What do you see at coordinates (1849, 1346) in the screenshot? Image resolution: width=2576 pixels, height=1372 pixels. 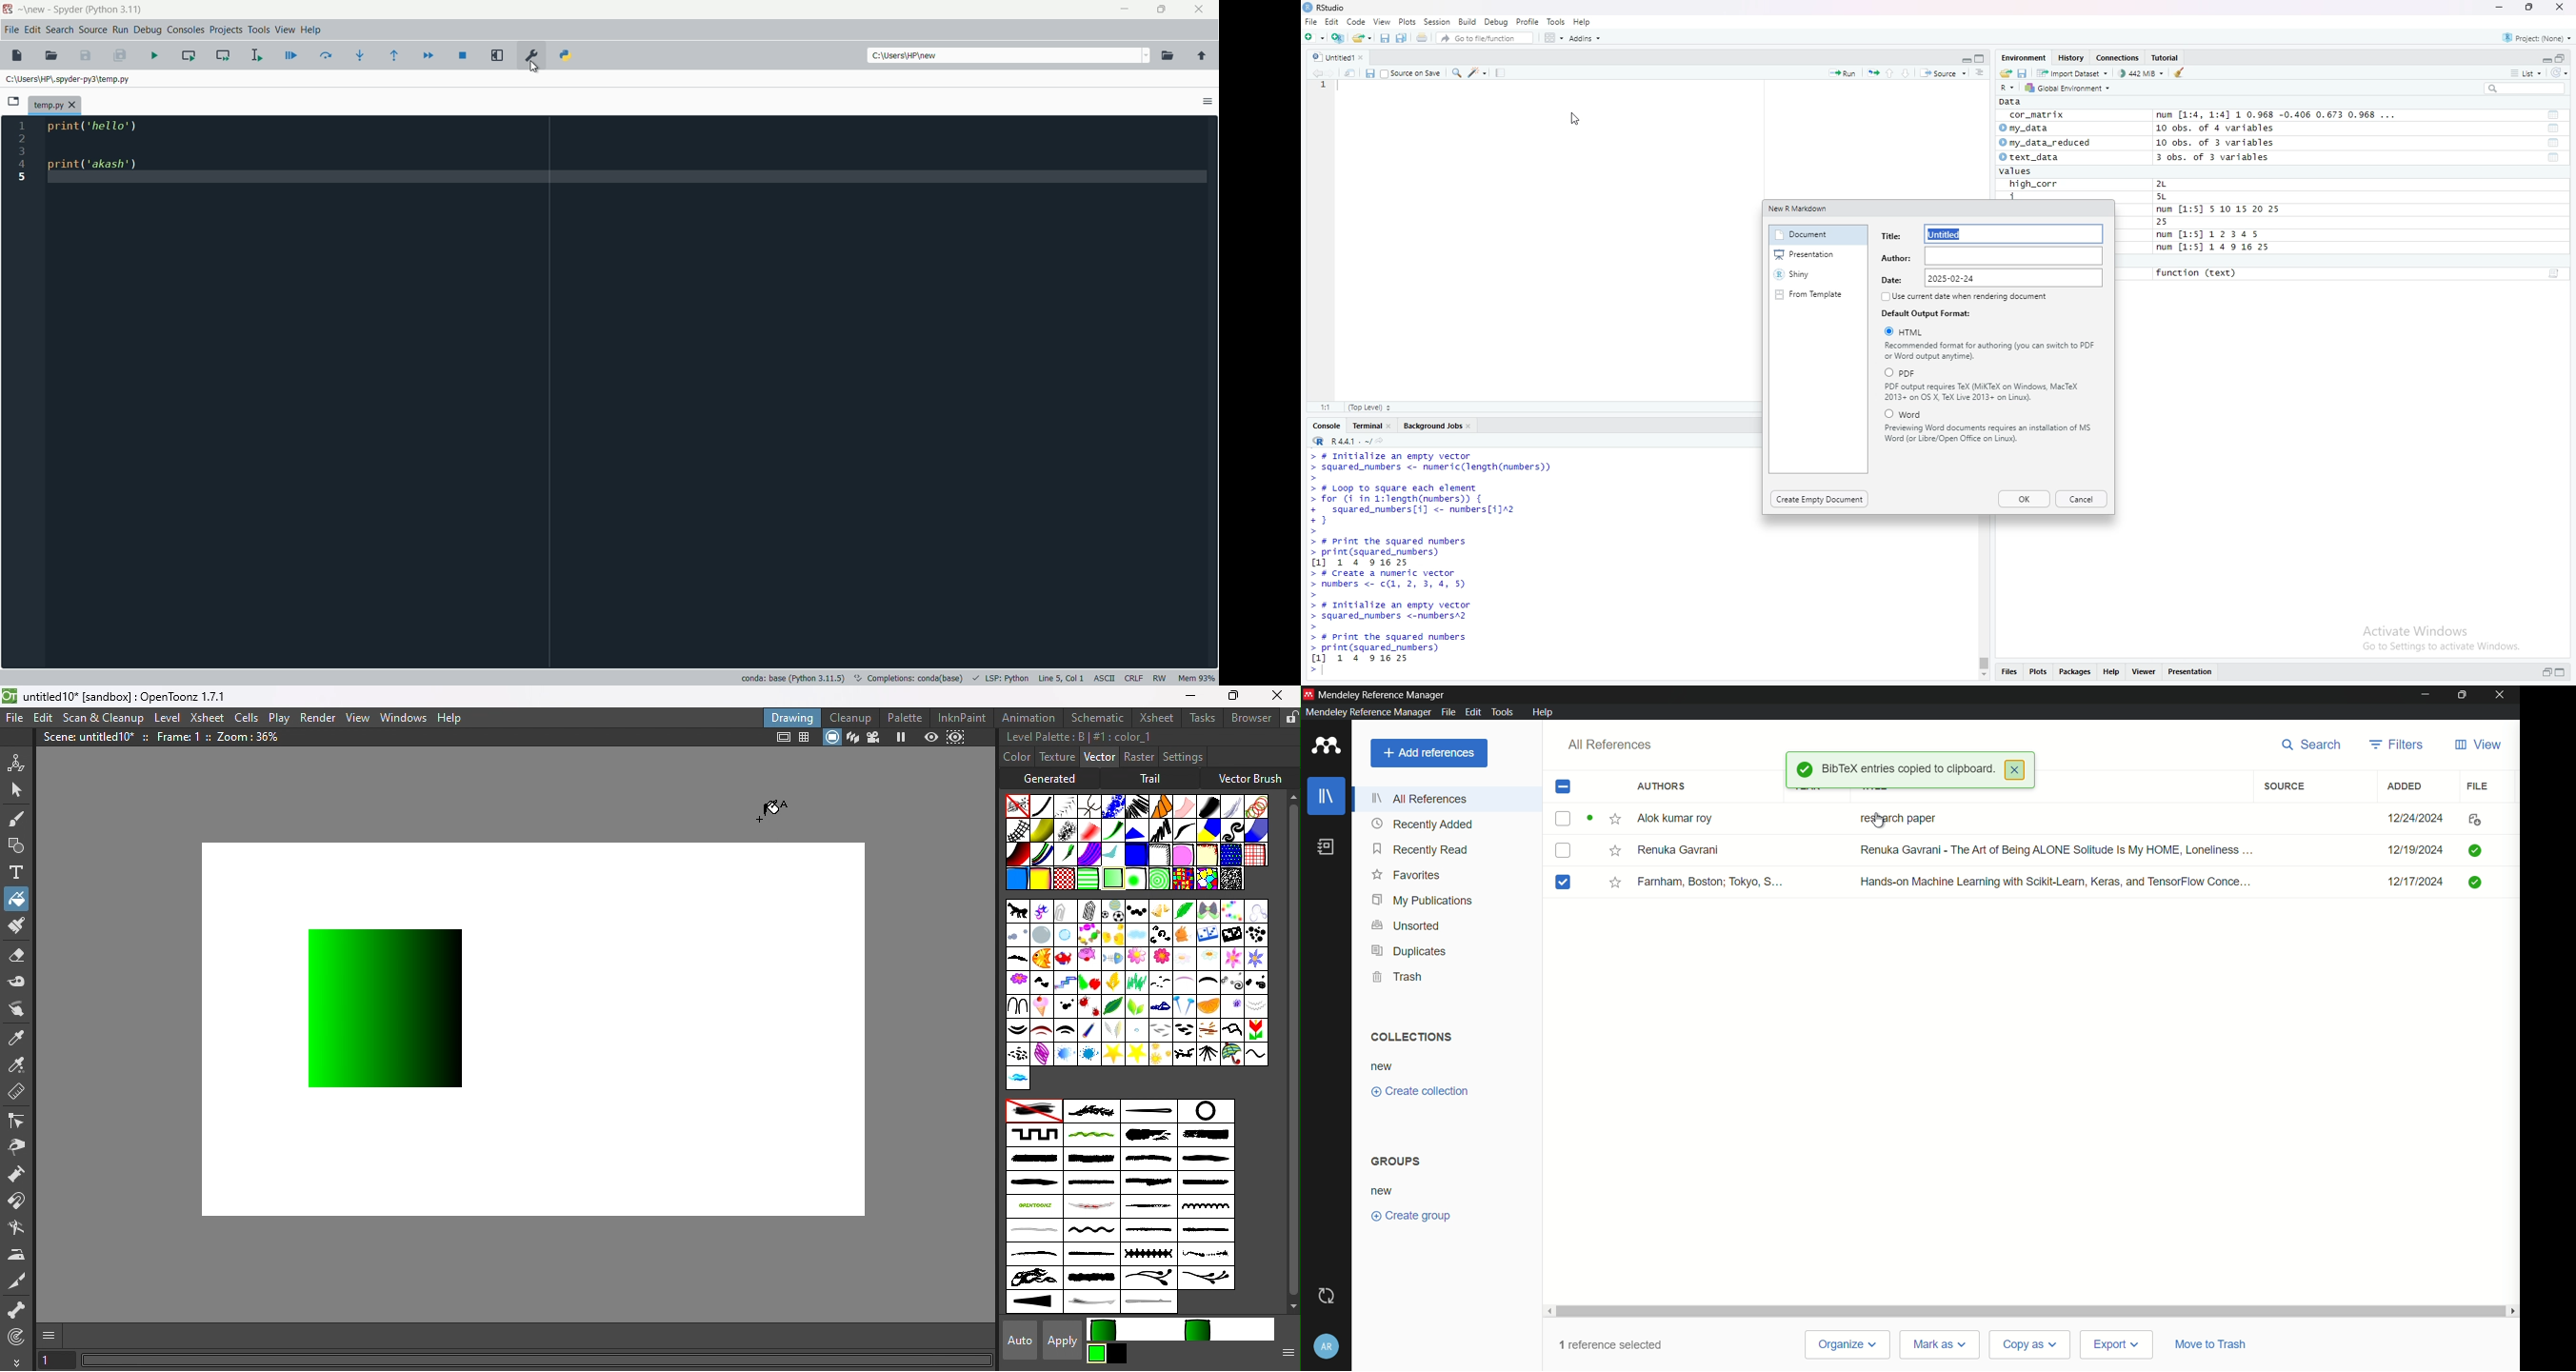 I see `organize` at bounding box center [1849, 1346].